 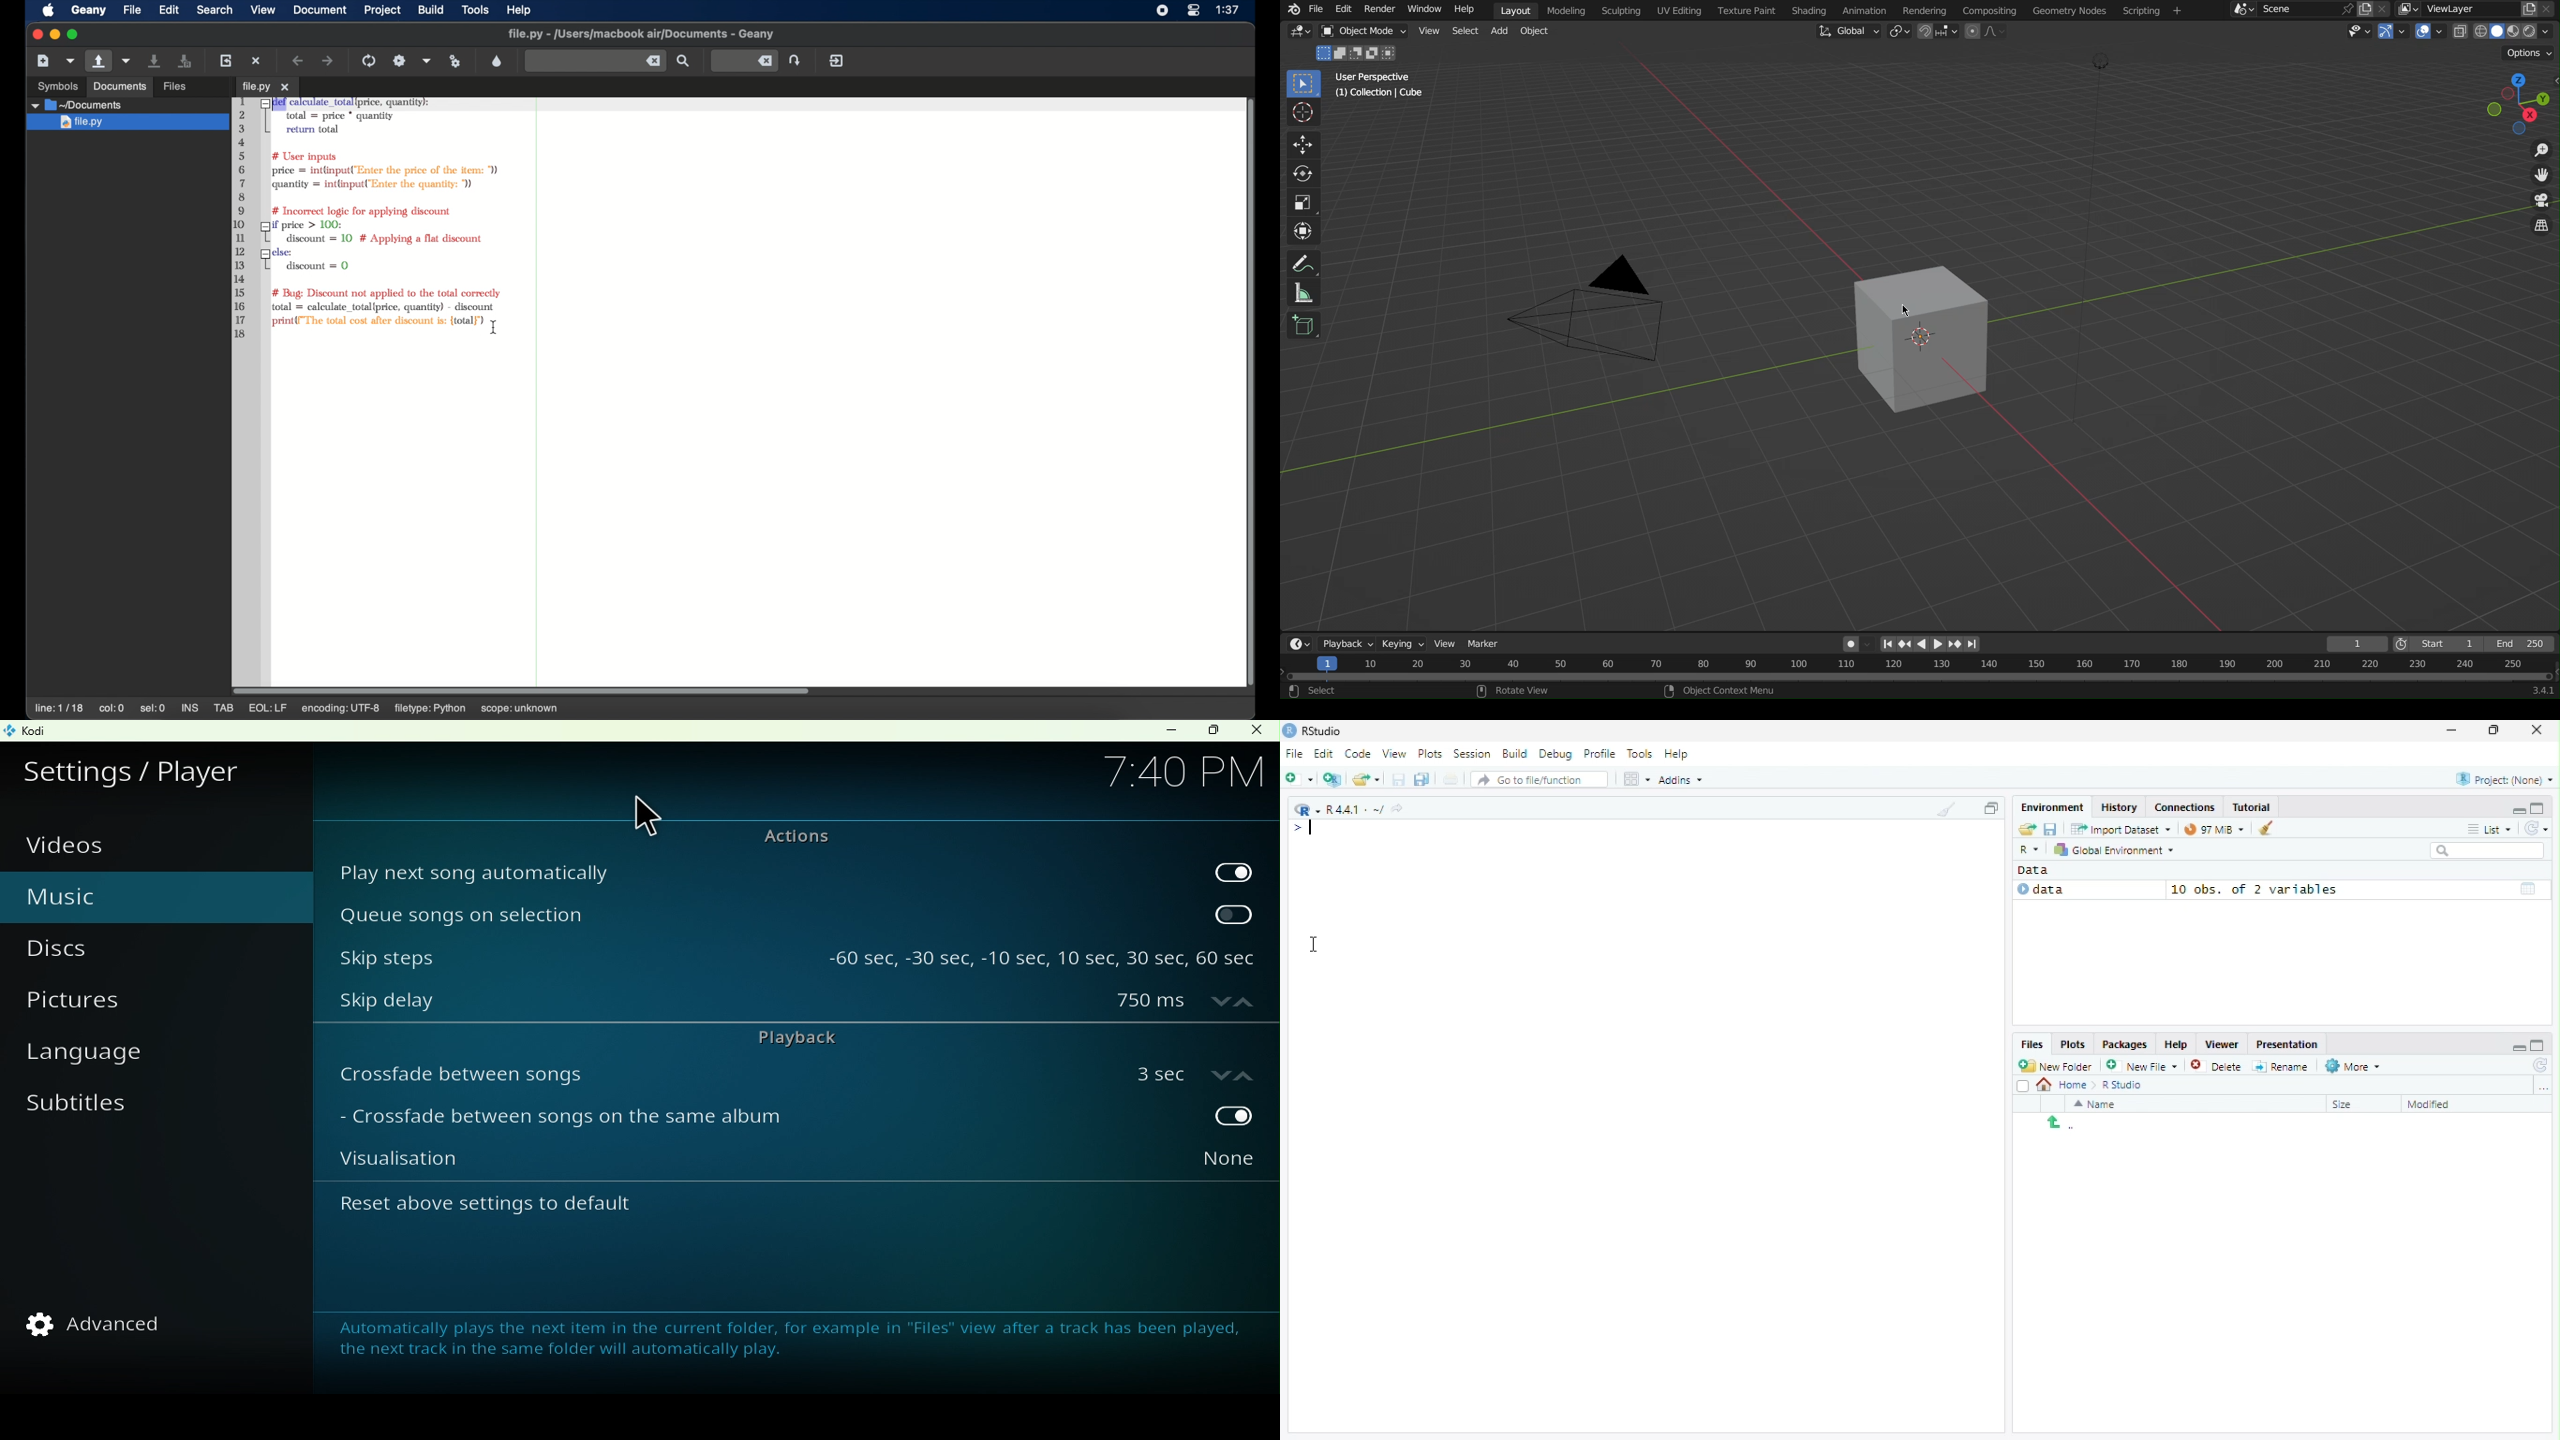 What do you see at coordinates (1301, 143) in the screenshot?
I see `Move` at bounding box center [1301, 143].